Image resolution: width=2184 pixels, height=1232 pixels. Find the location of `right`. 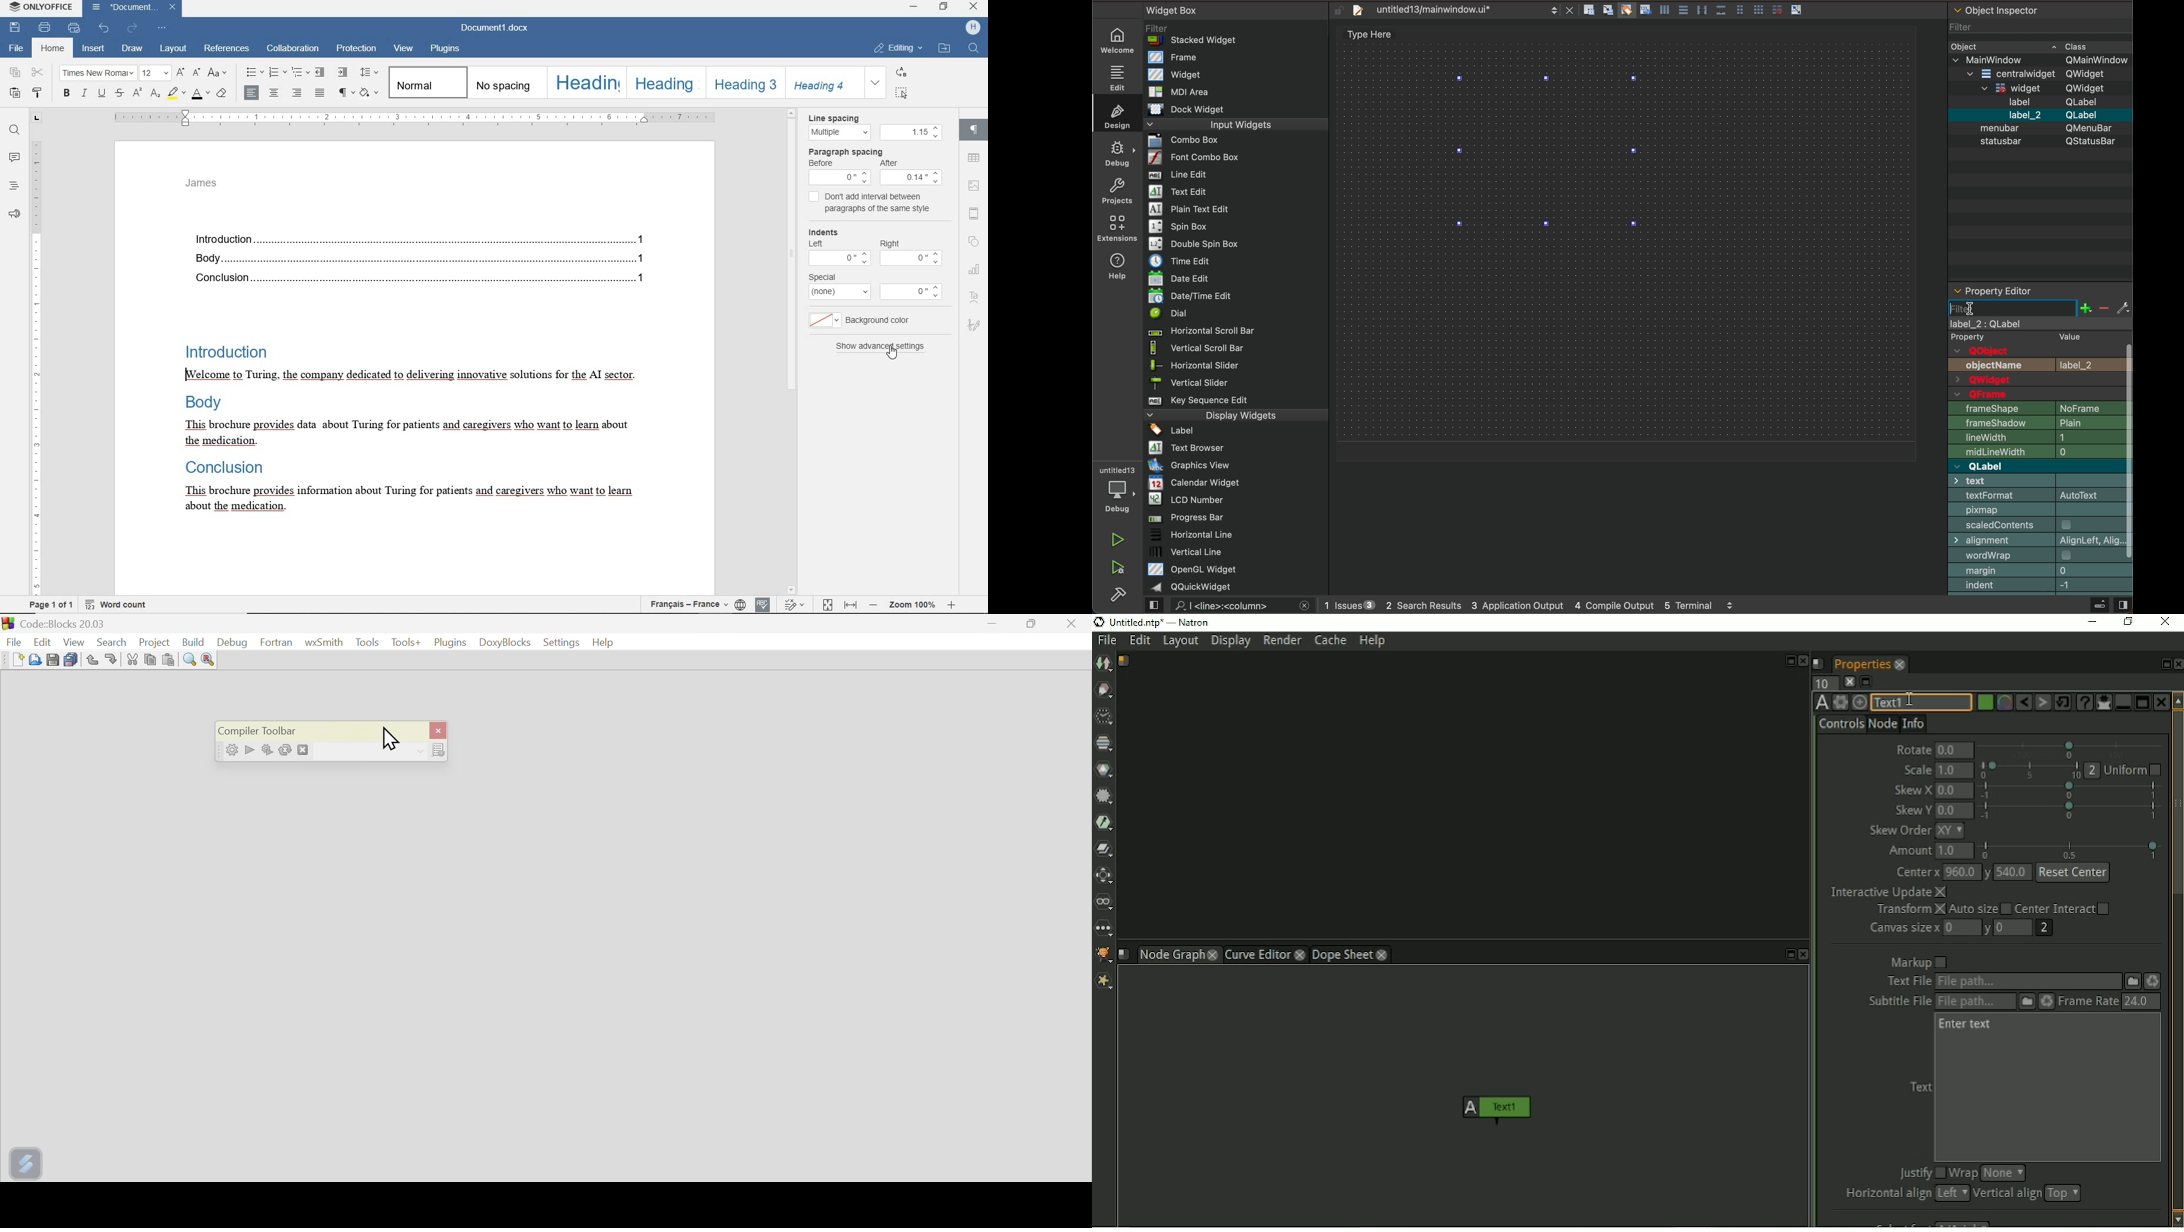

right is located at coordinates (891, 242).